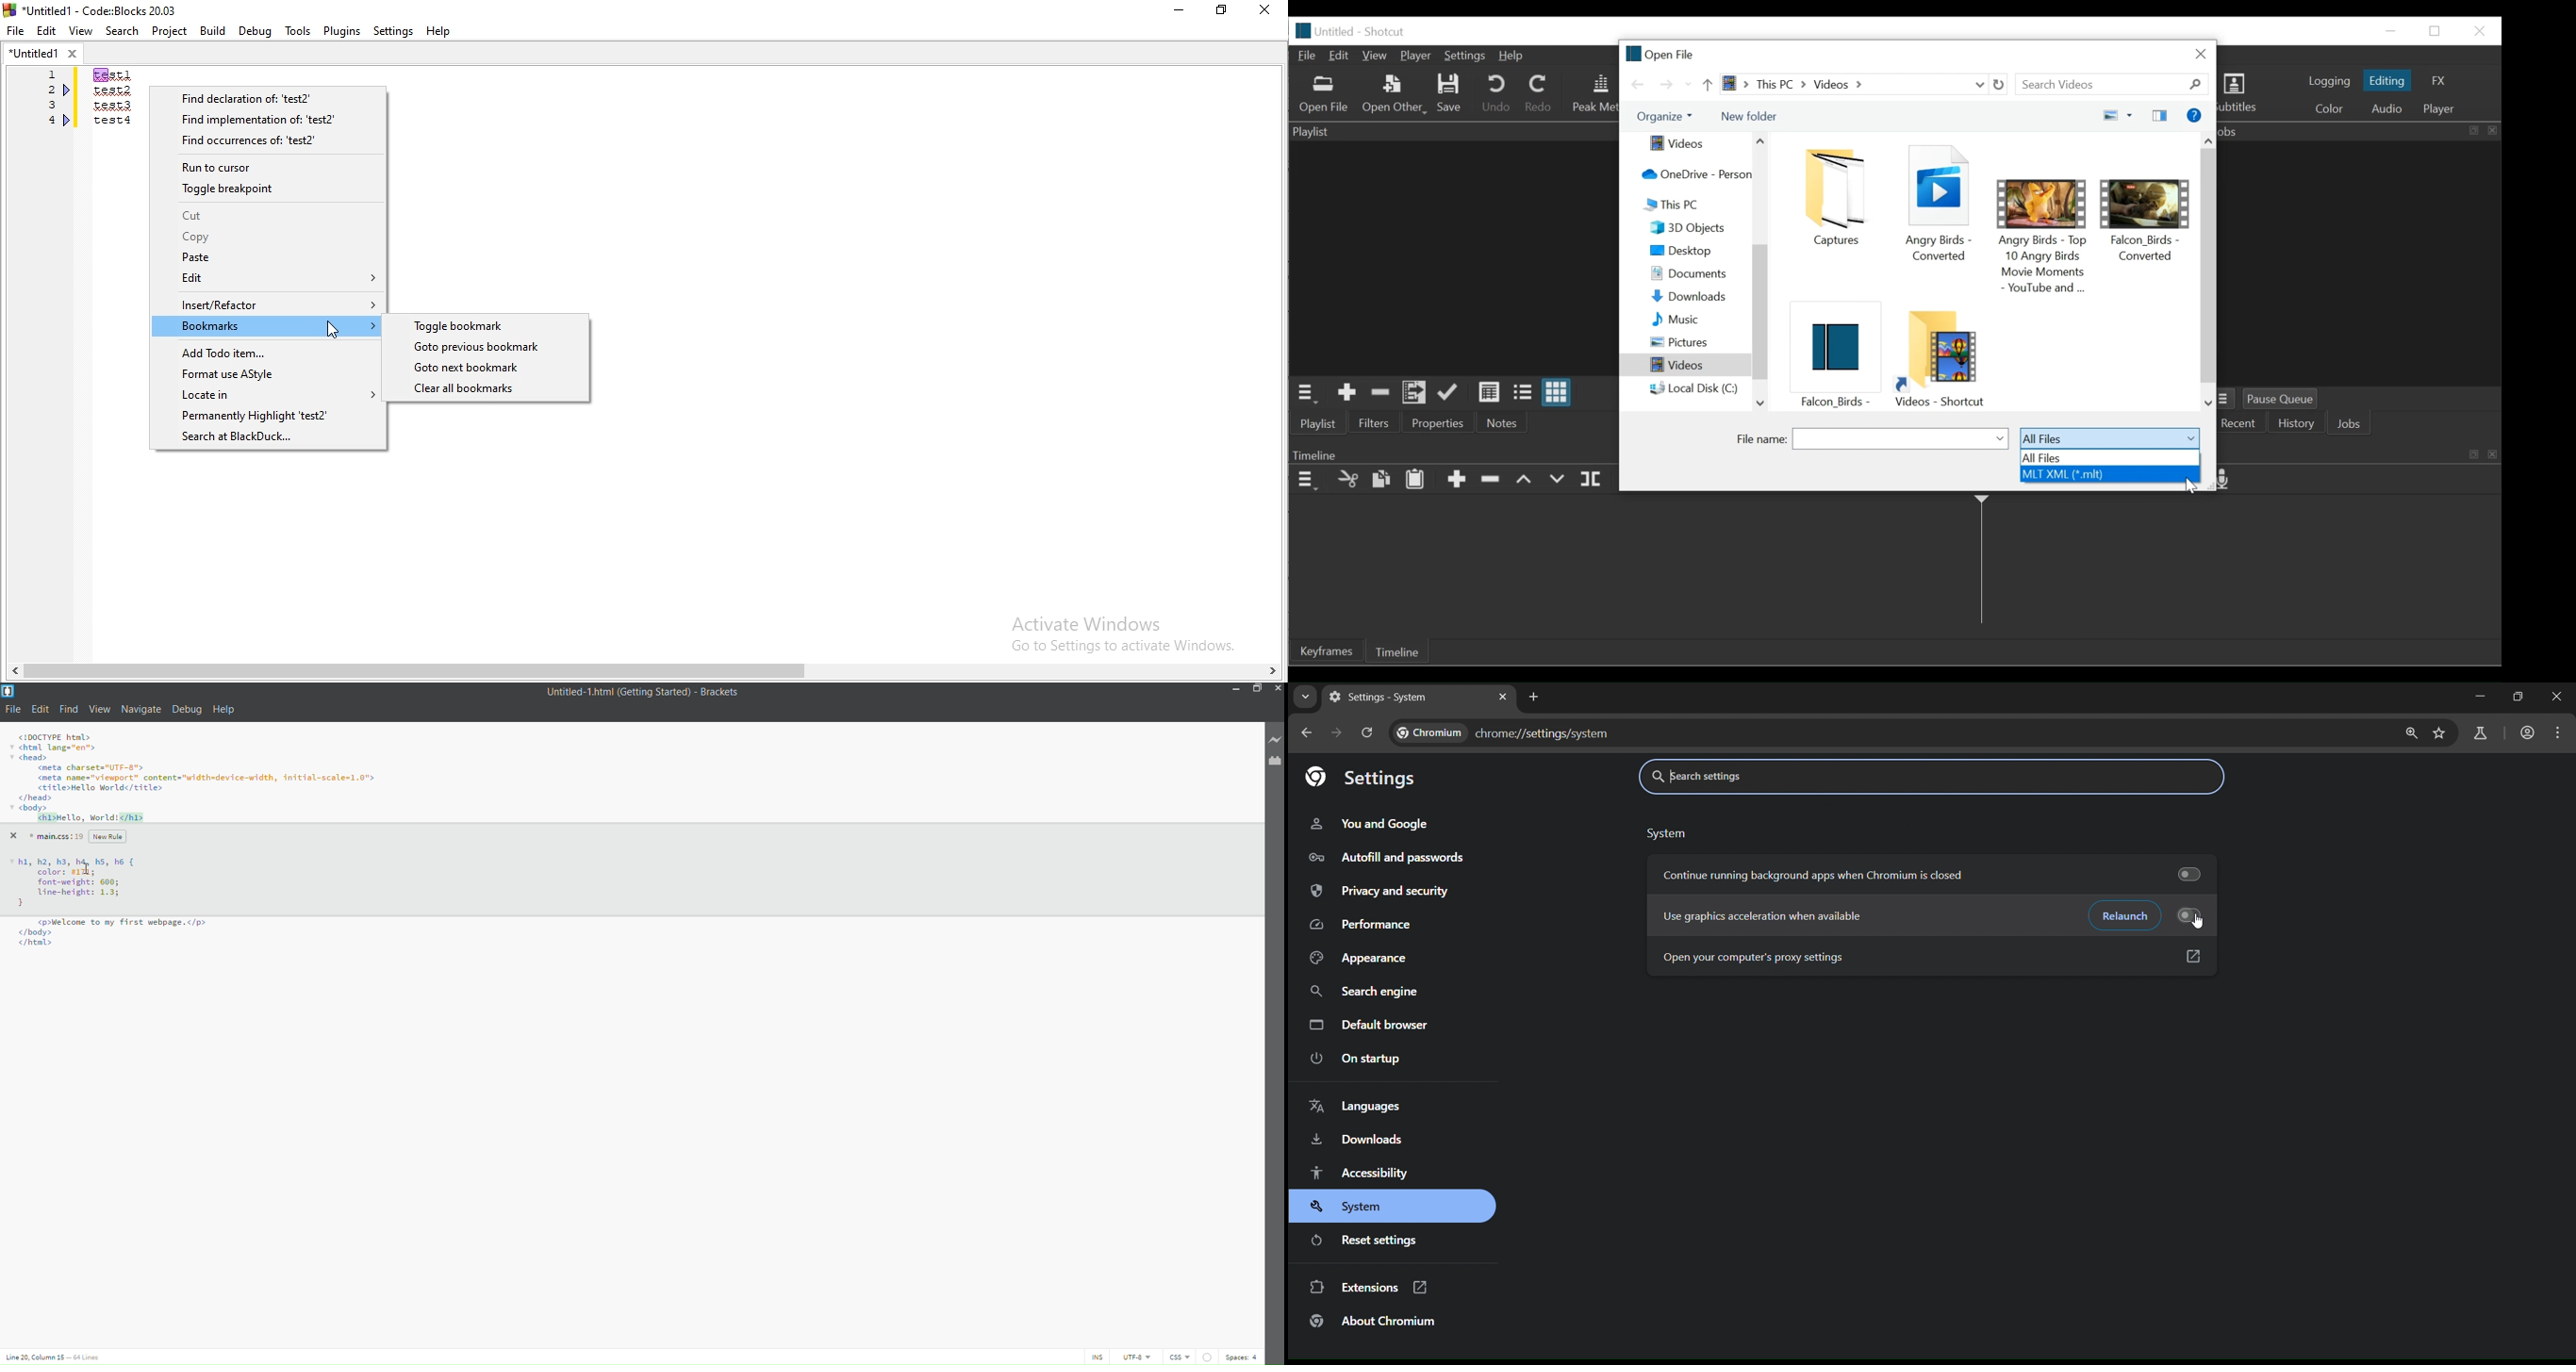 The width and height of the screenshot is (2576, 1372). Describe the element at coordinates (1448, 95) in the screenshot. I see `Save` at that location.